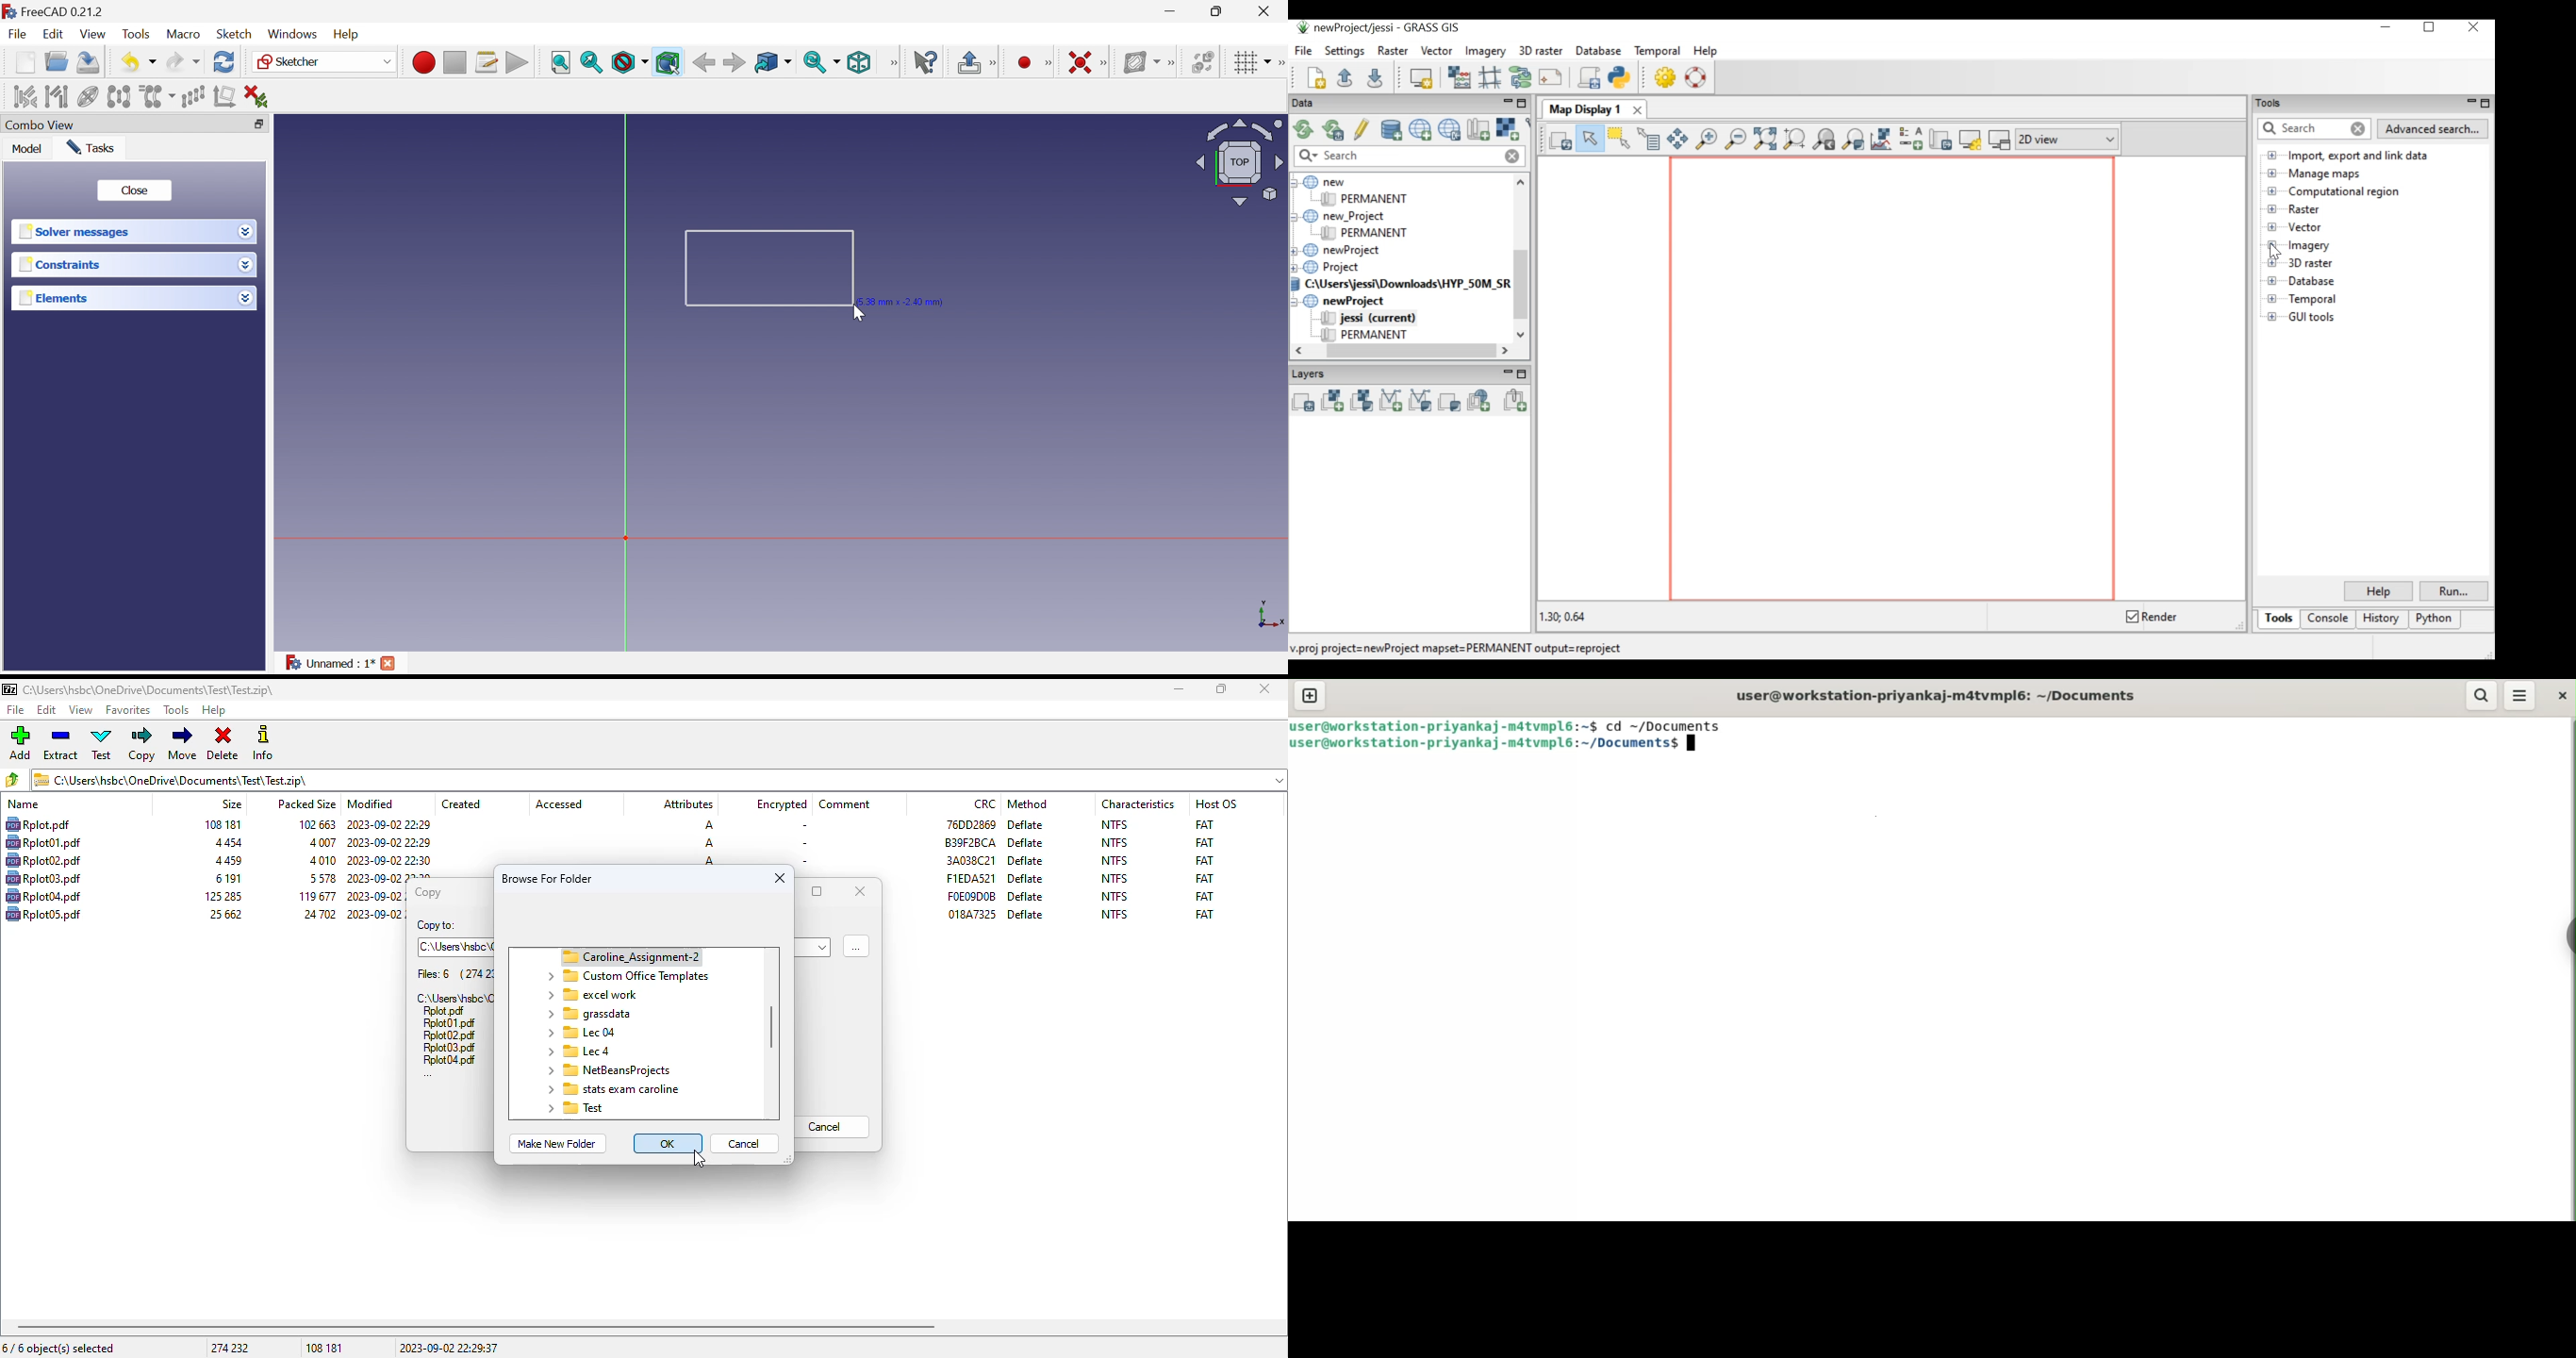 The width and height of the screenshot is (2576, 1372). What do you see at coordinates (454, 974) in the screenshot?
I see `files: 6 (274 232 bytes)` at bounding box center [454, 974].